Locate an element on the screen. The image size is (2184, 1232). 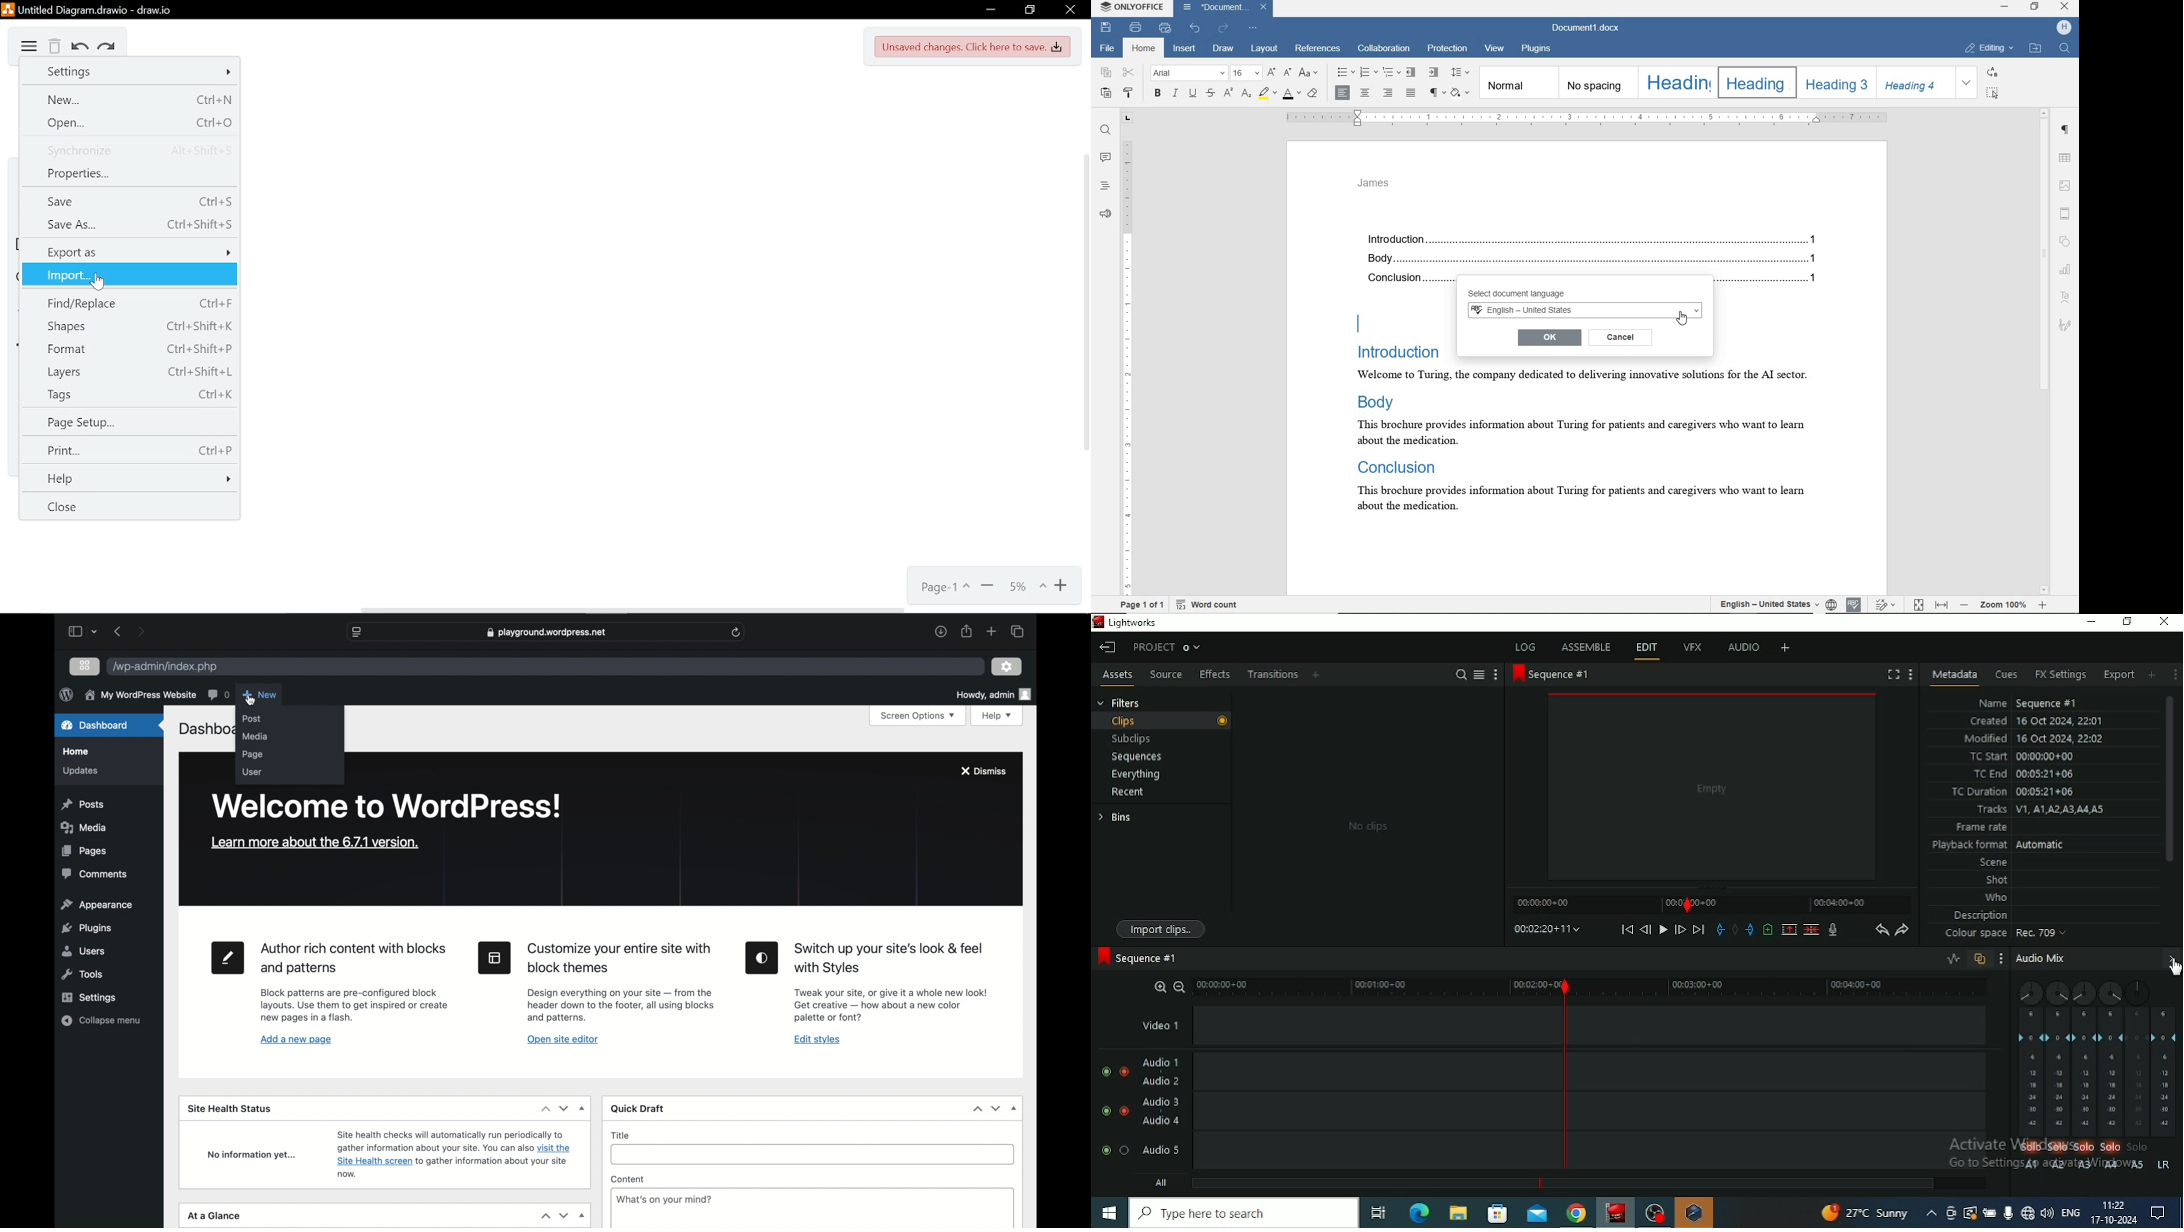
page 1 of 1 is located at coordinates (1140, 606).